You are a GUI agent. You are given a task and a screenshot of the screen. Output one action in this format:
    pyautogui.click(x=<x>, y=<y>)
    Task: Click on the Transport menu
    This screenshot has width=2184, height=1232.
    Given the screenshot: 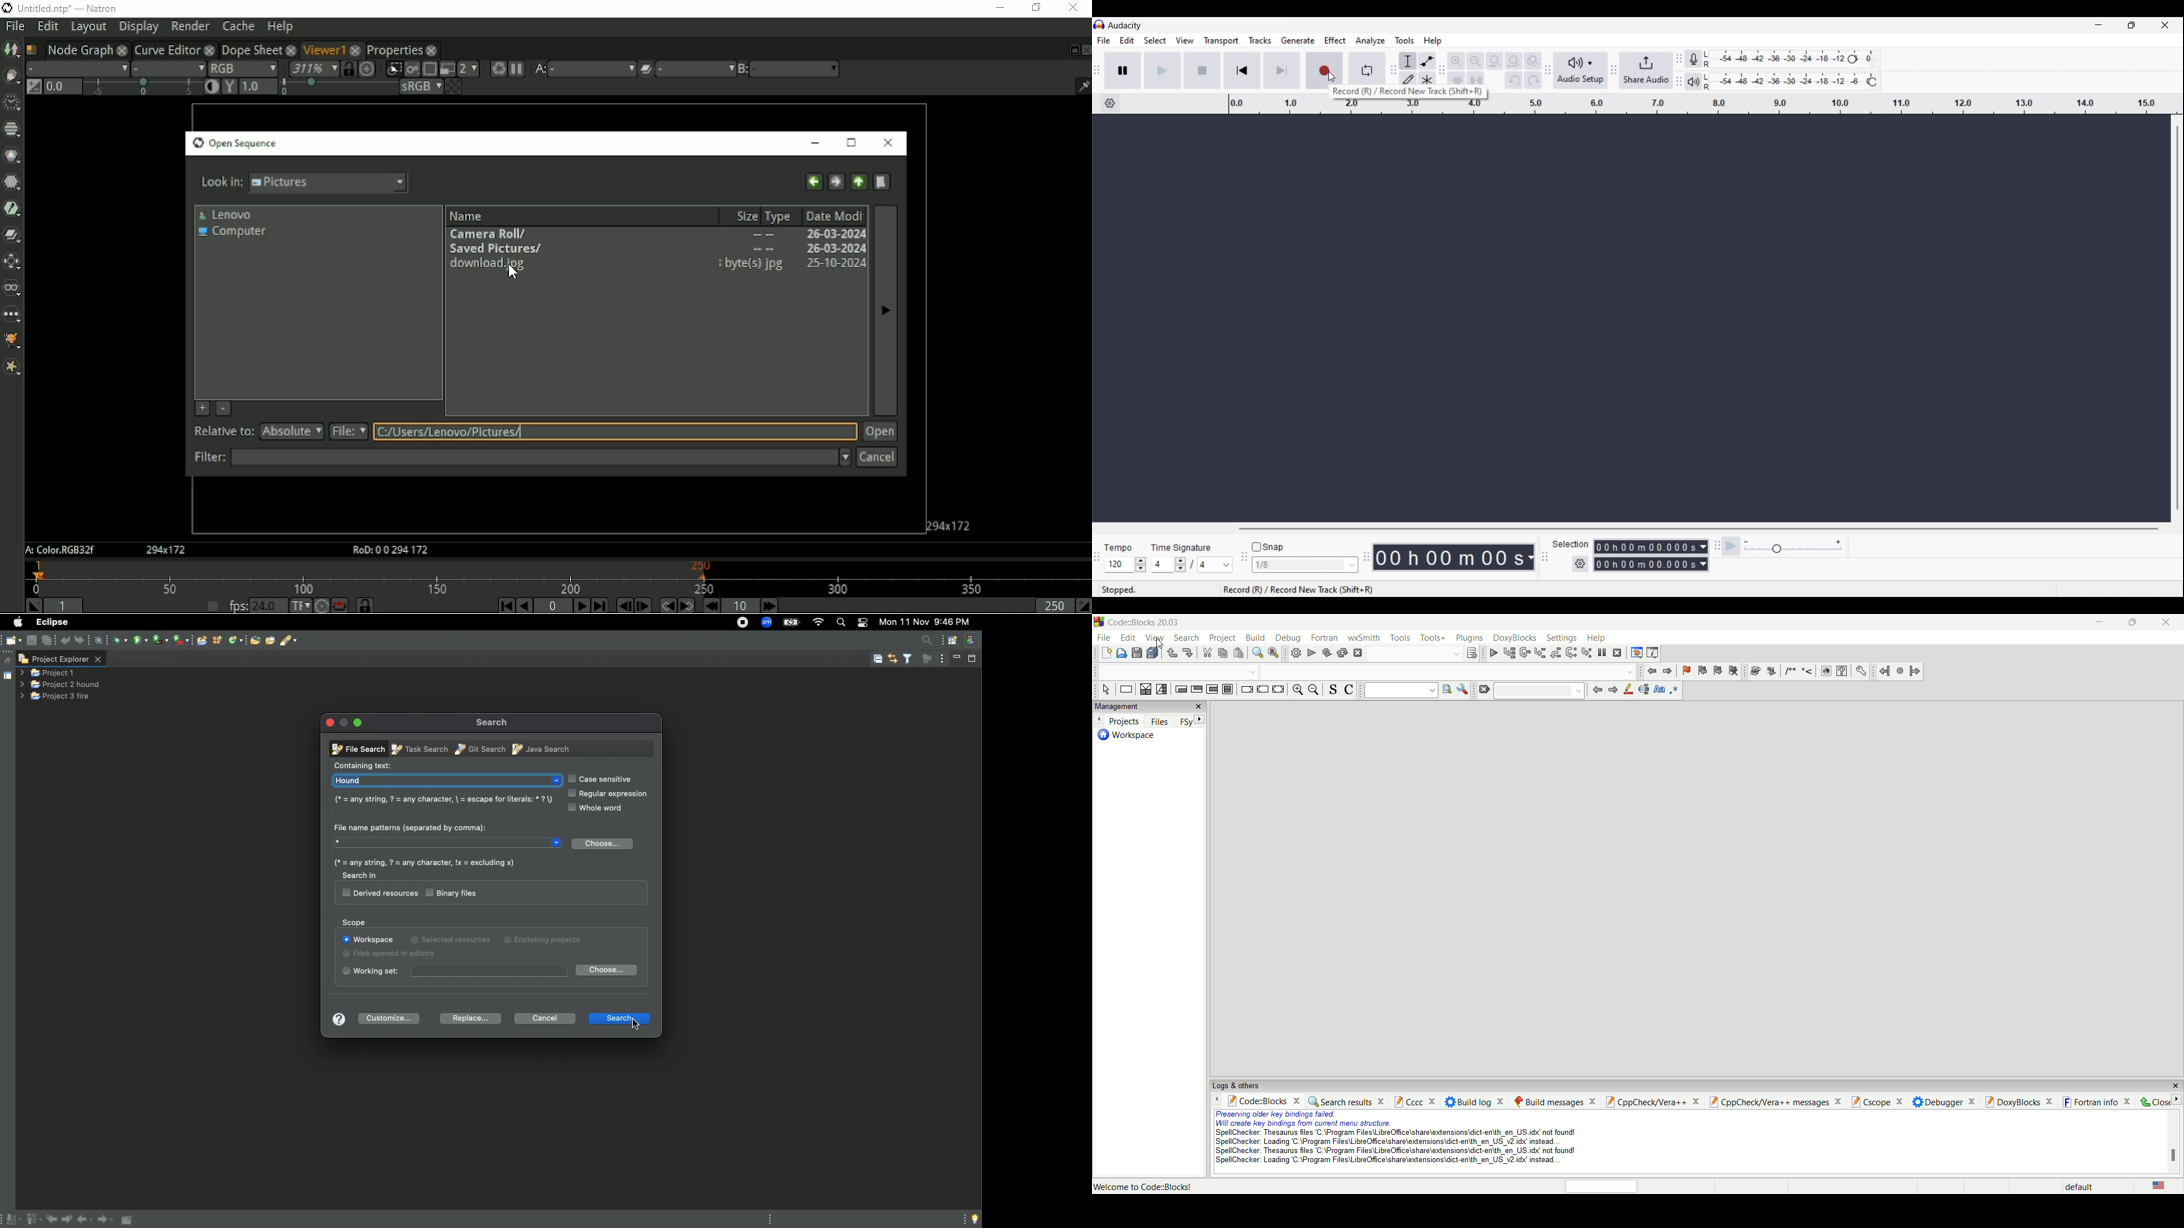 What is the action you would take?
    pyautogui.click(x=1222, y=40)
    